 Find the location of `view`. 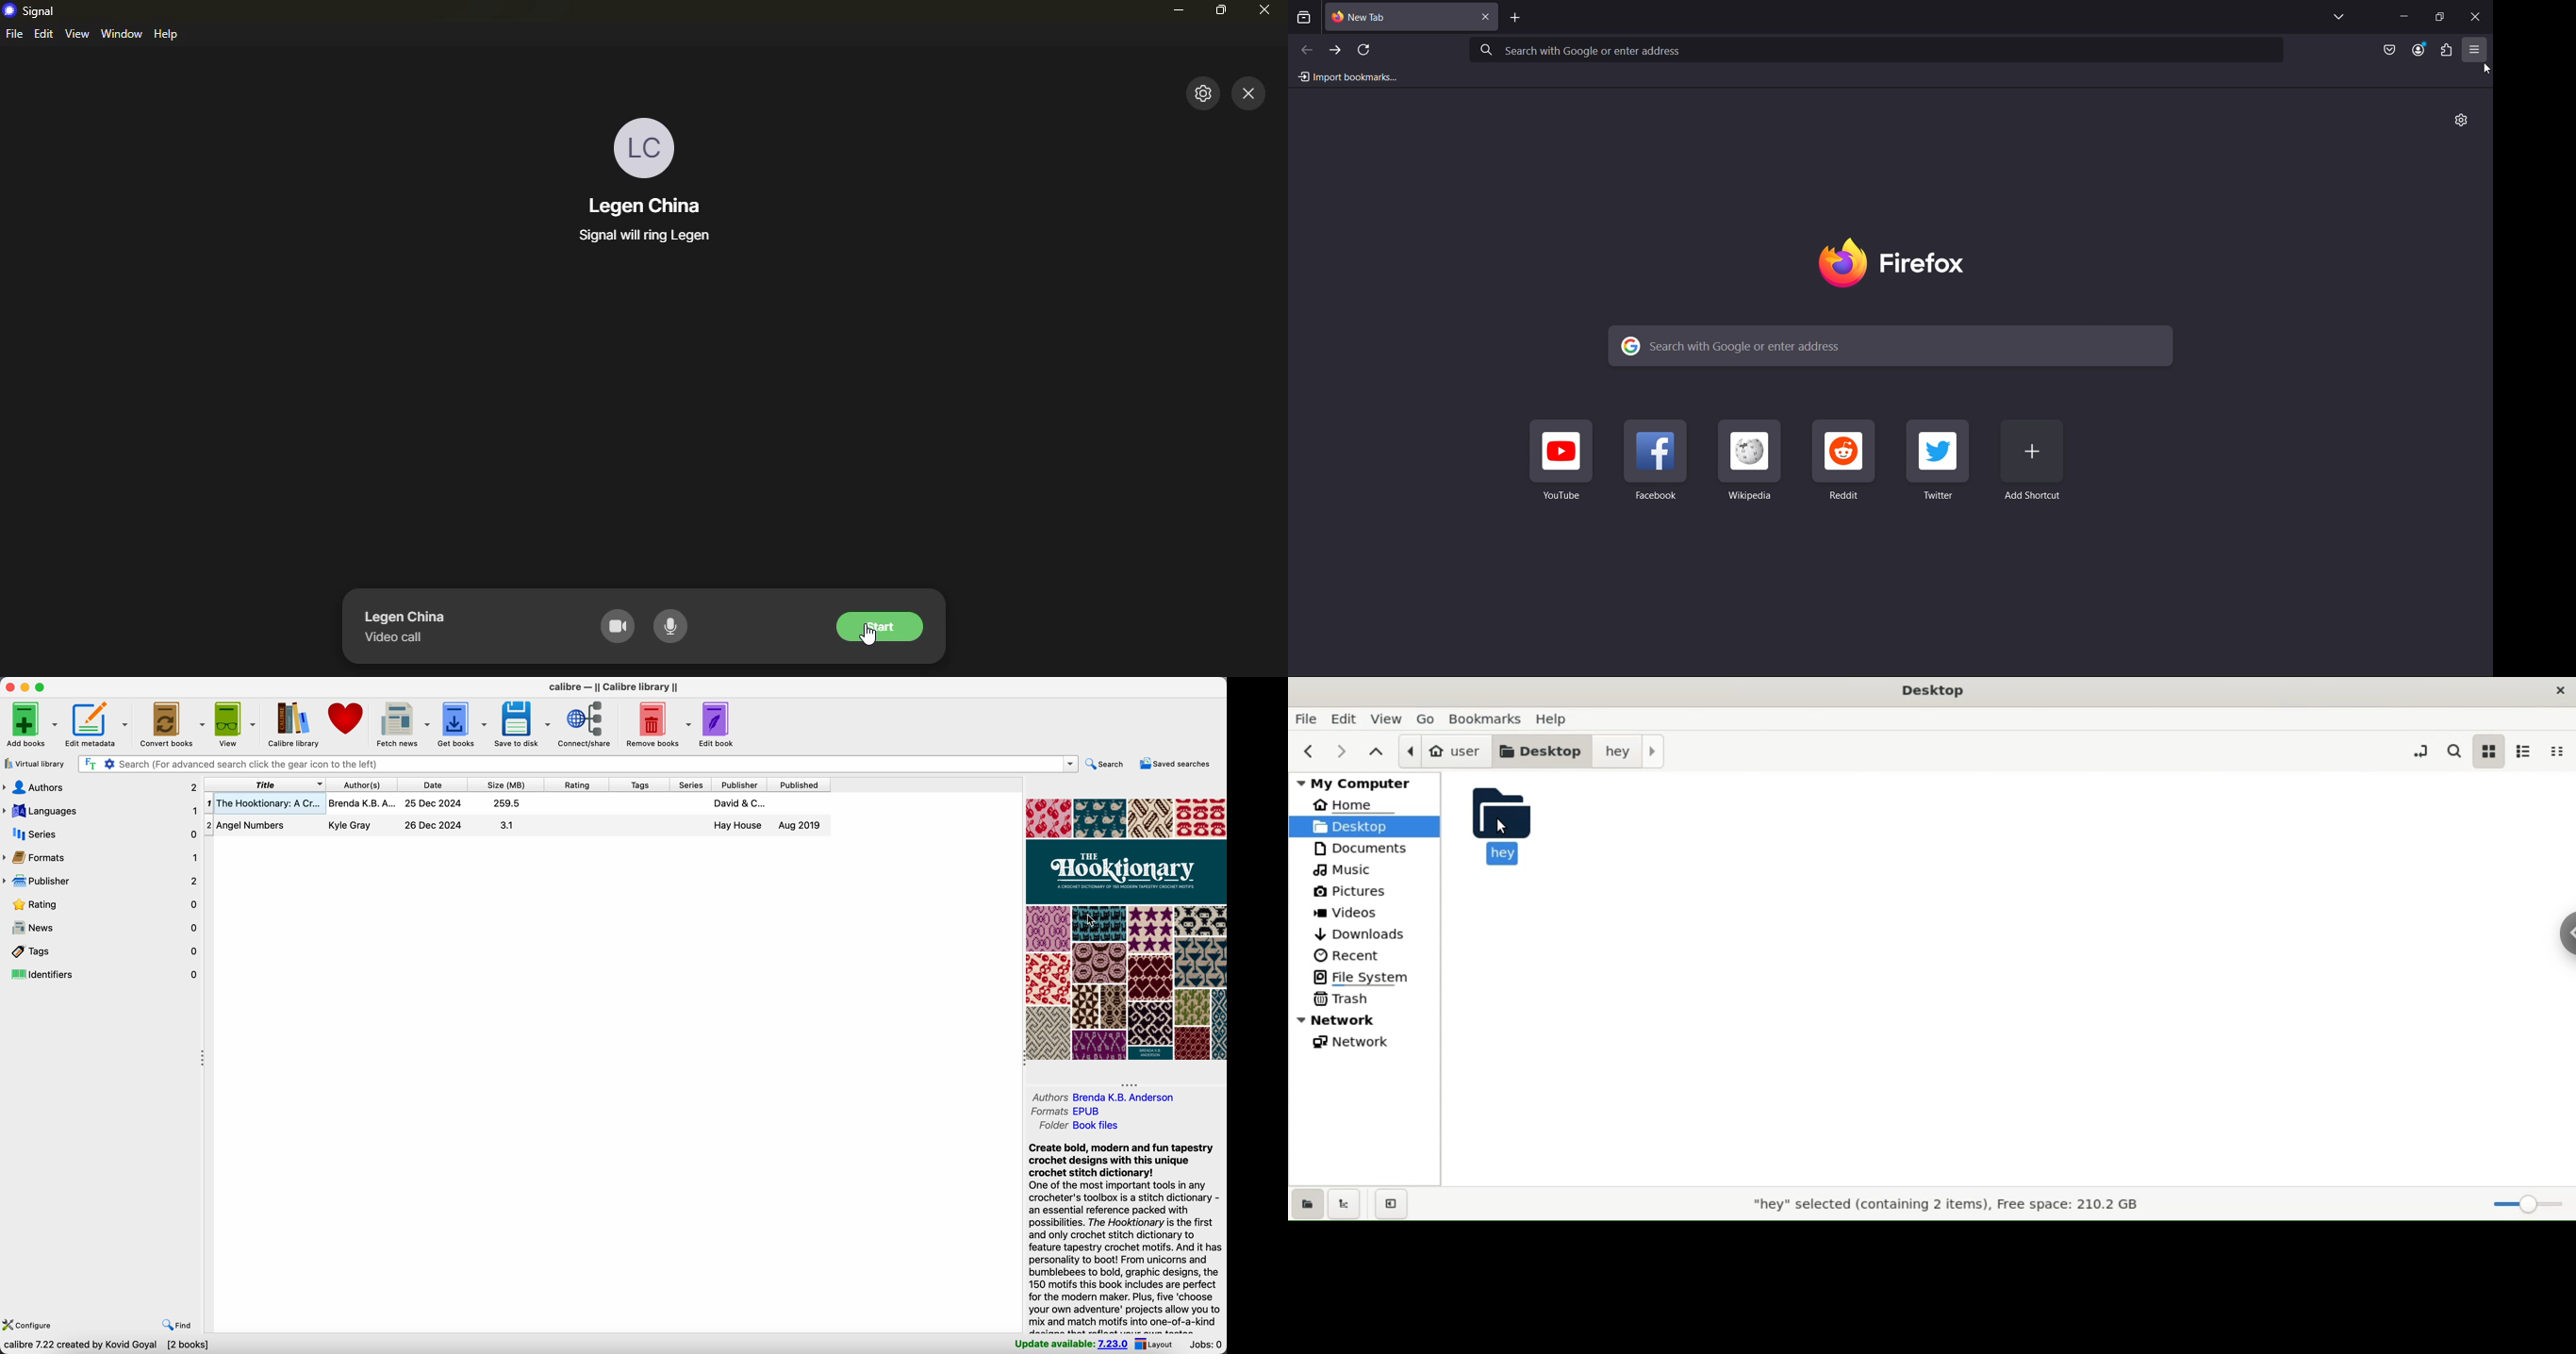

view is located at coordinates (75, 33).